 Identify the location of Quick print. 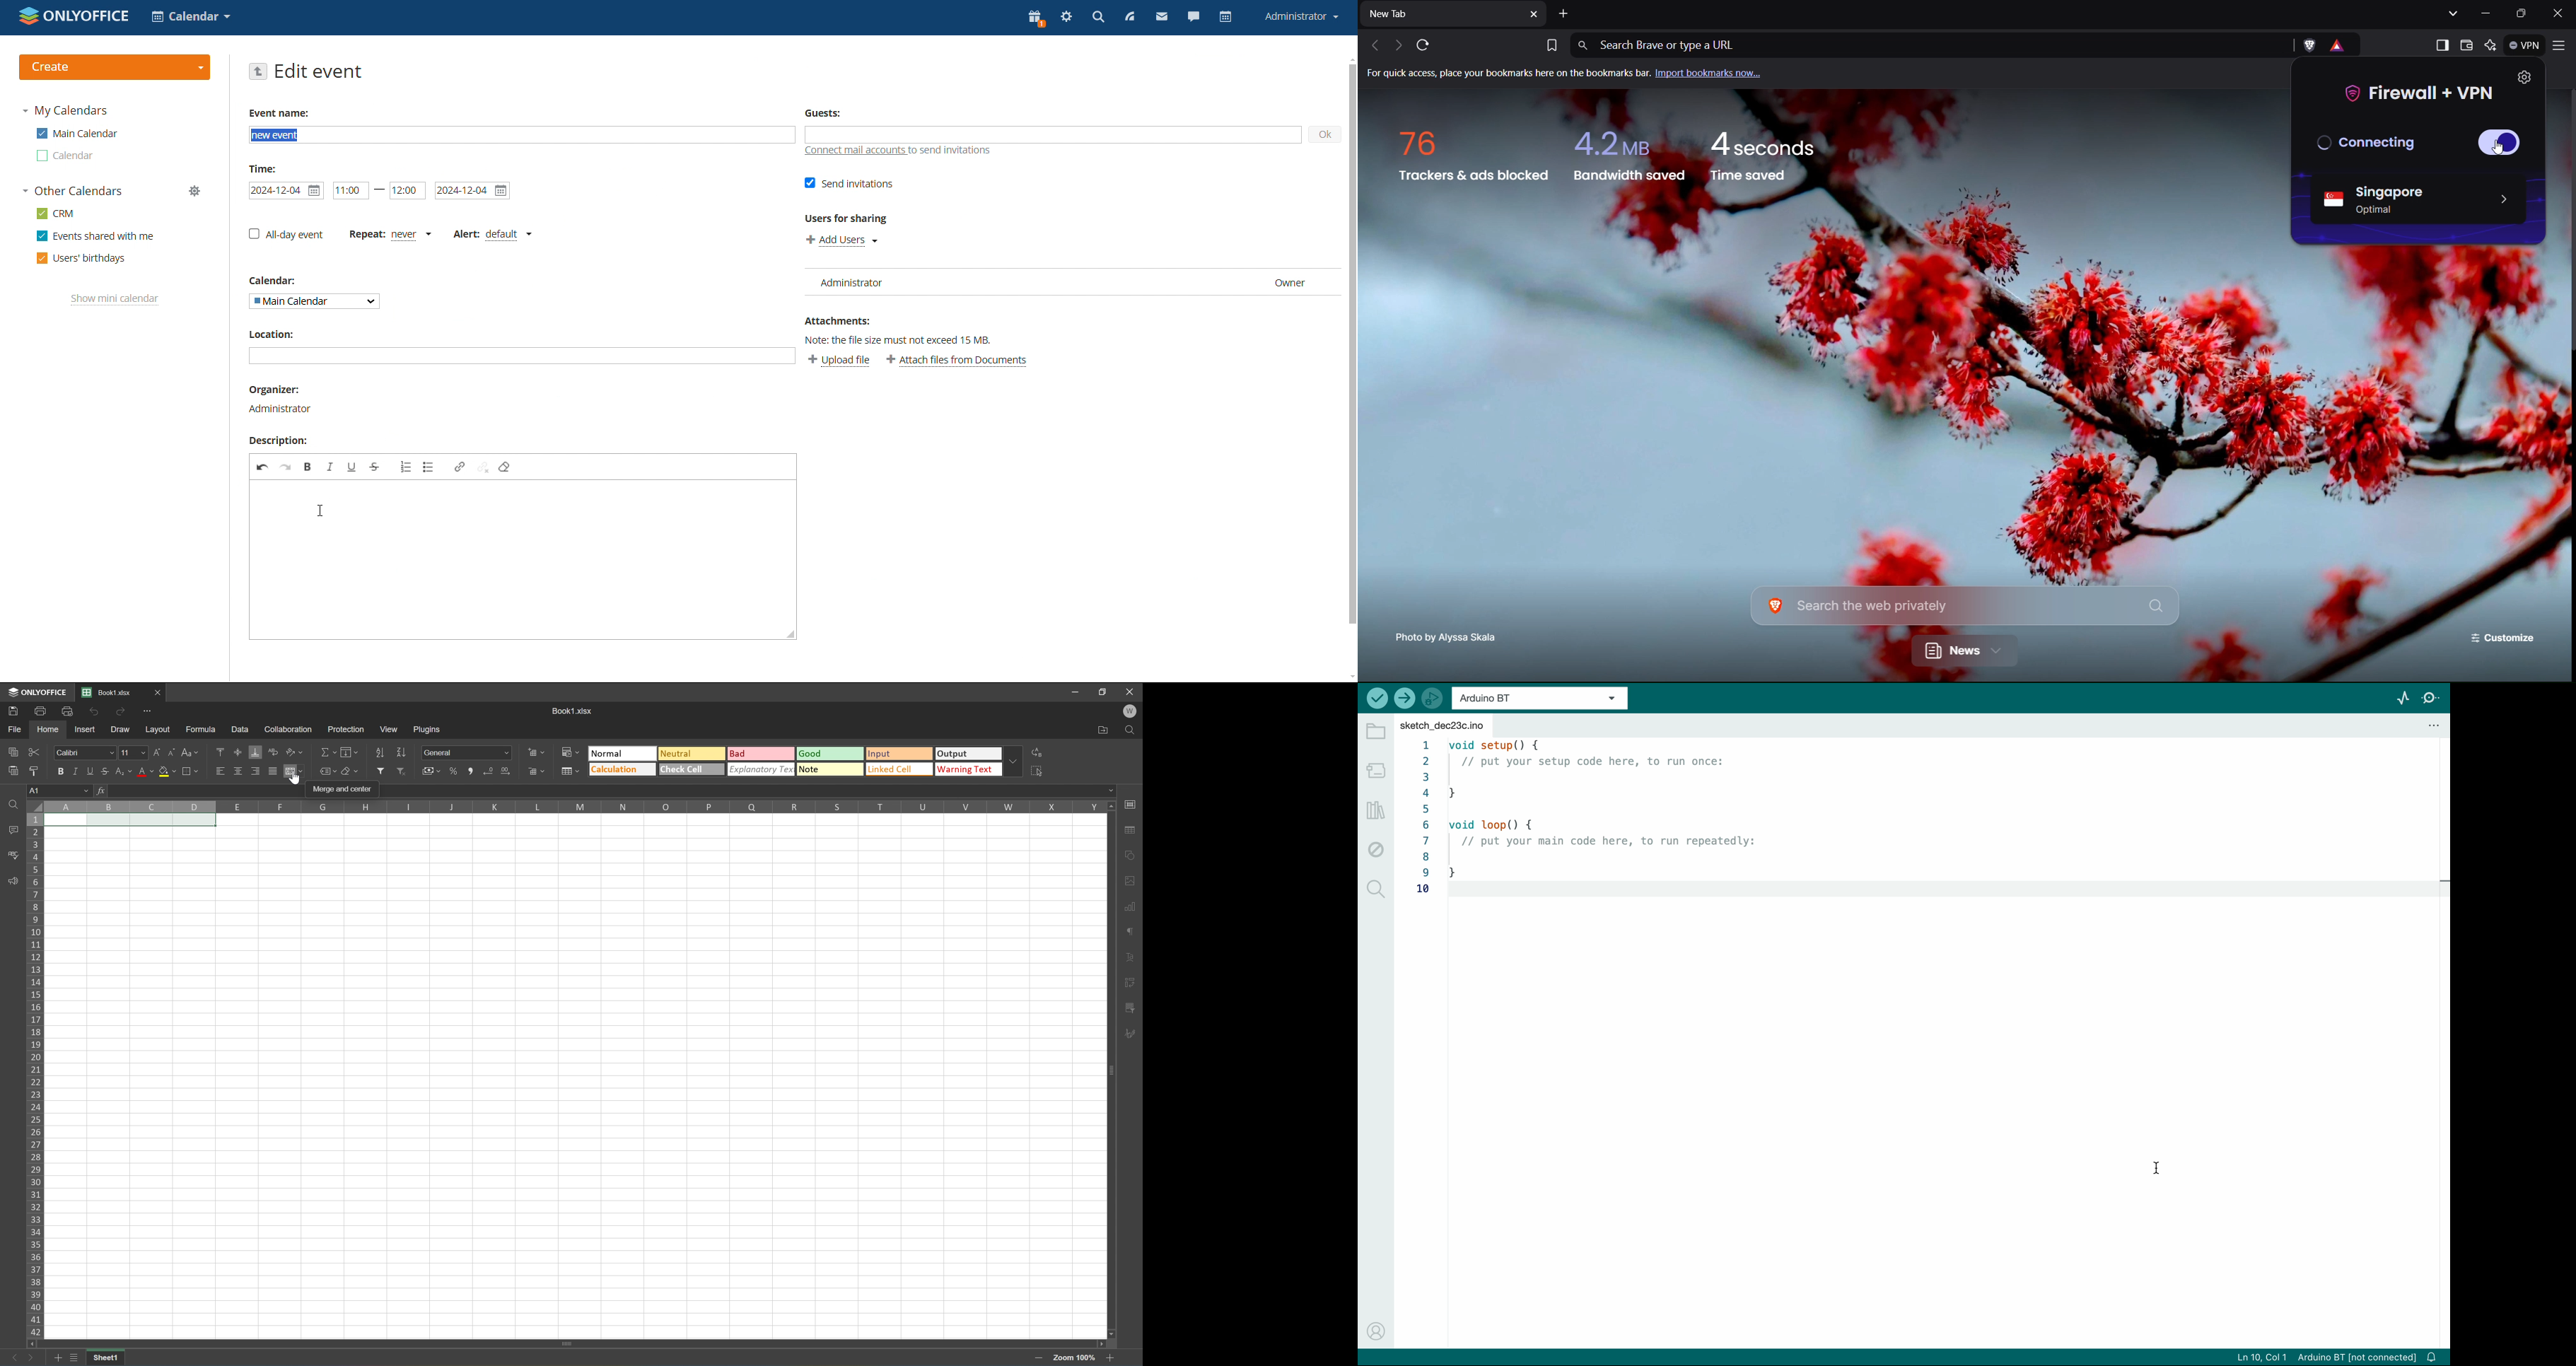
(71, 713).